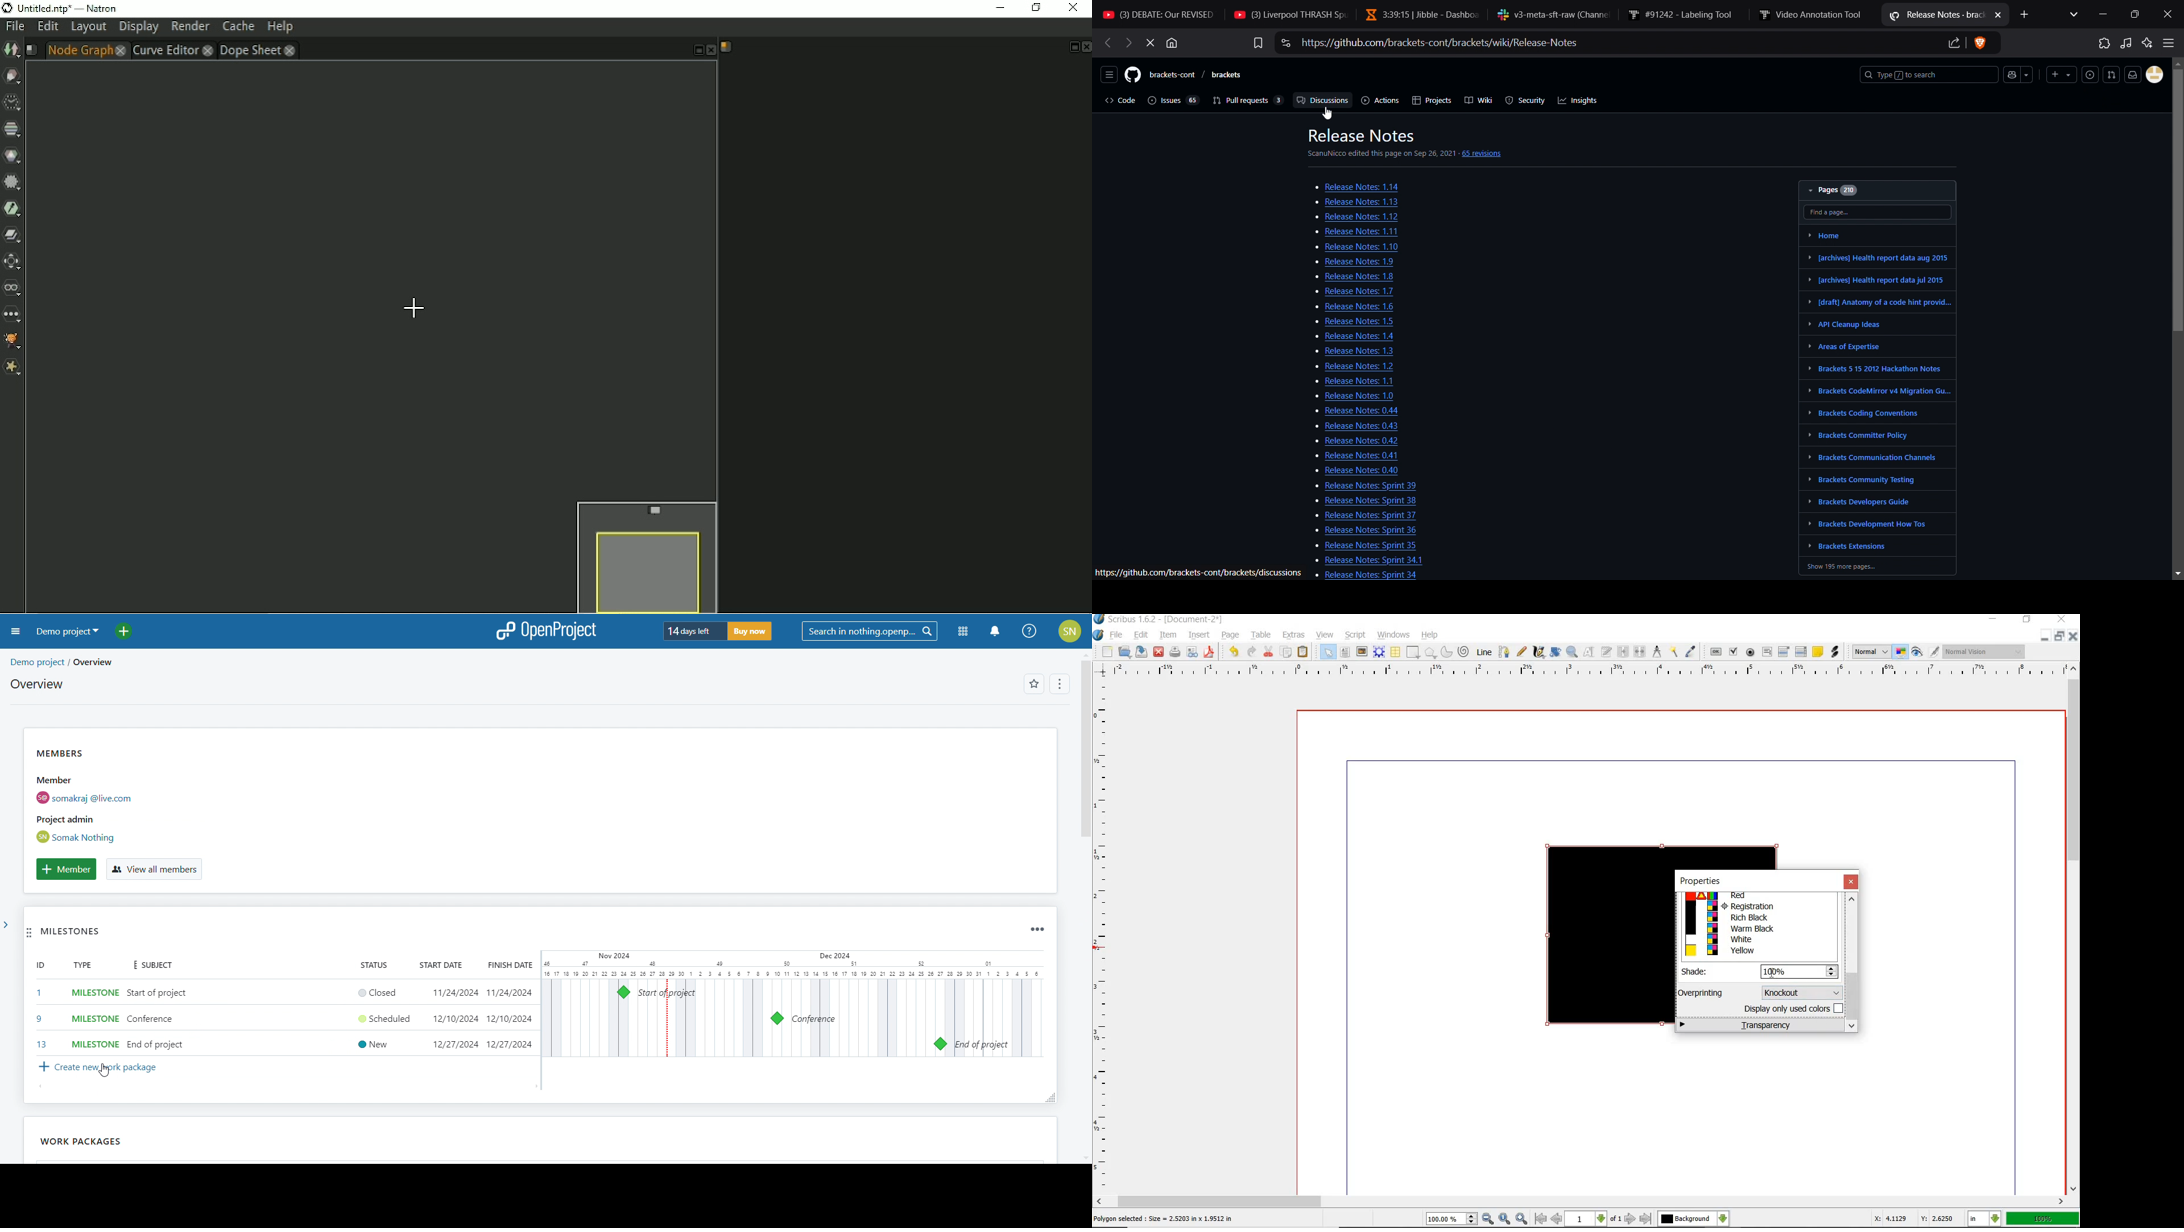 The image size is (2184, 1232). What do you see at coordinates (1350, 231) in the screenshot?
I see `eo Release Notes: 1.11` at bounding box center [1350, 231].